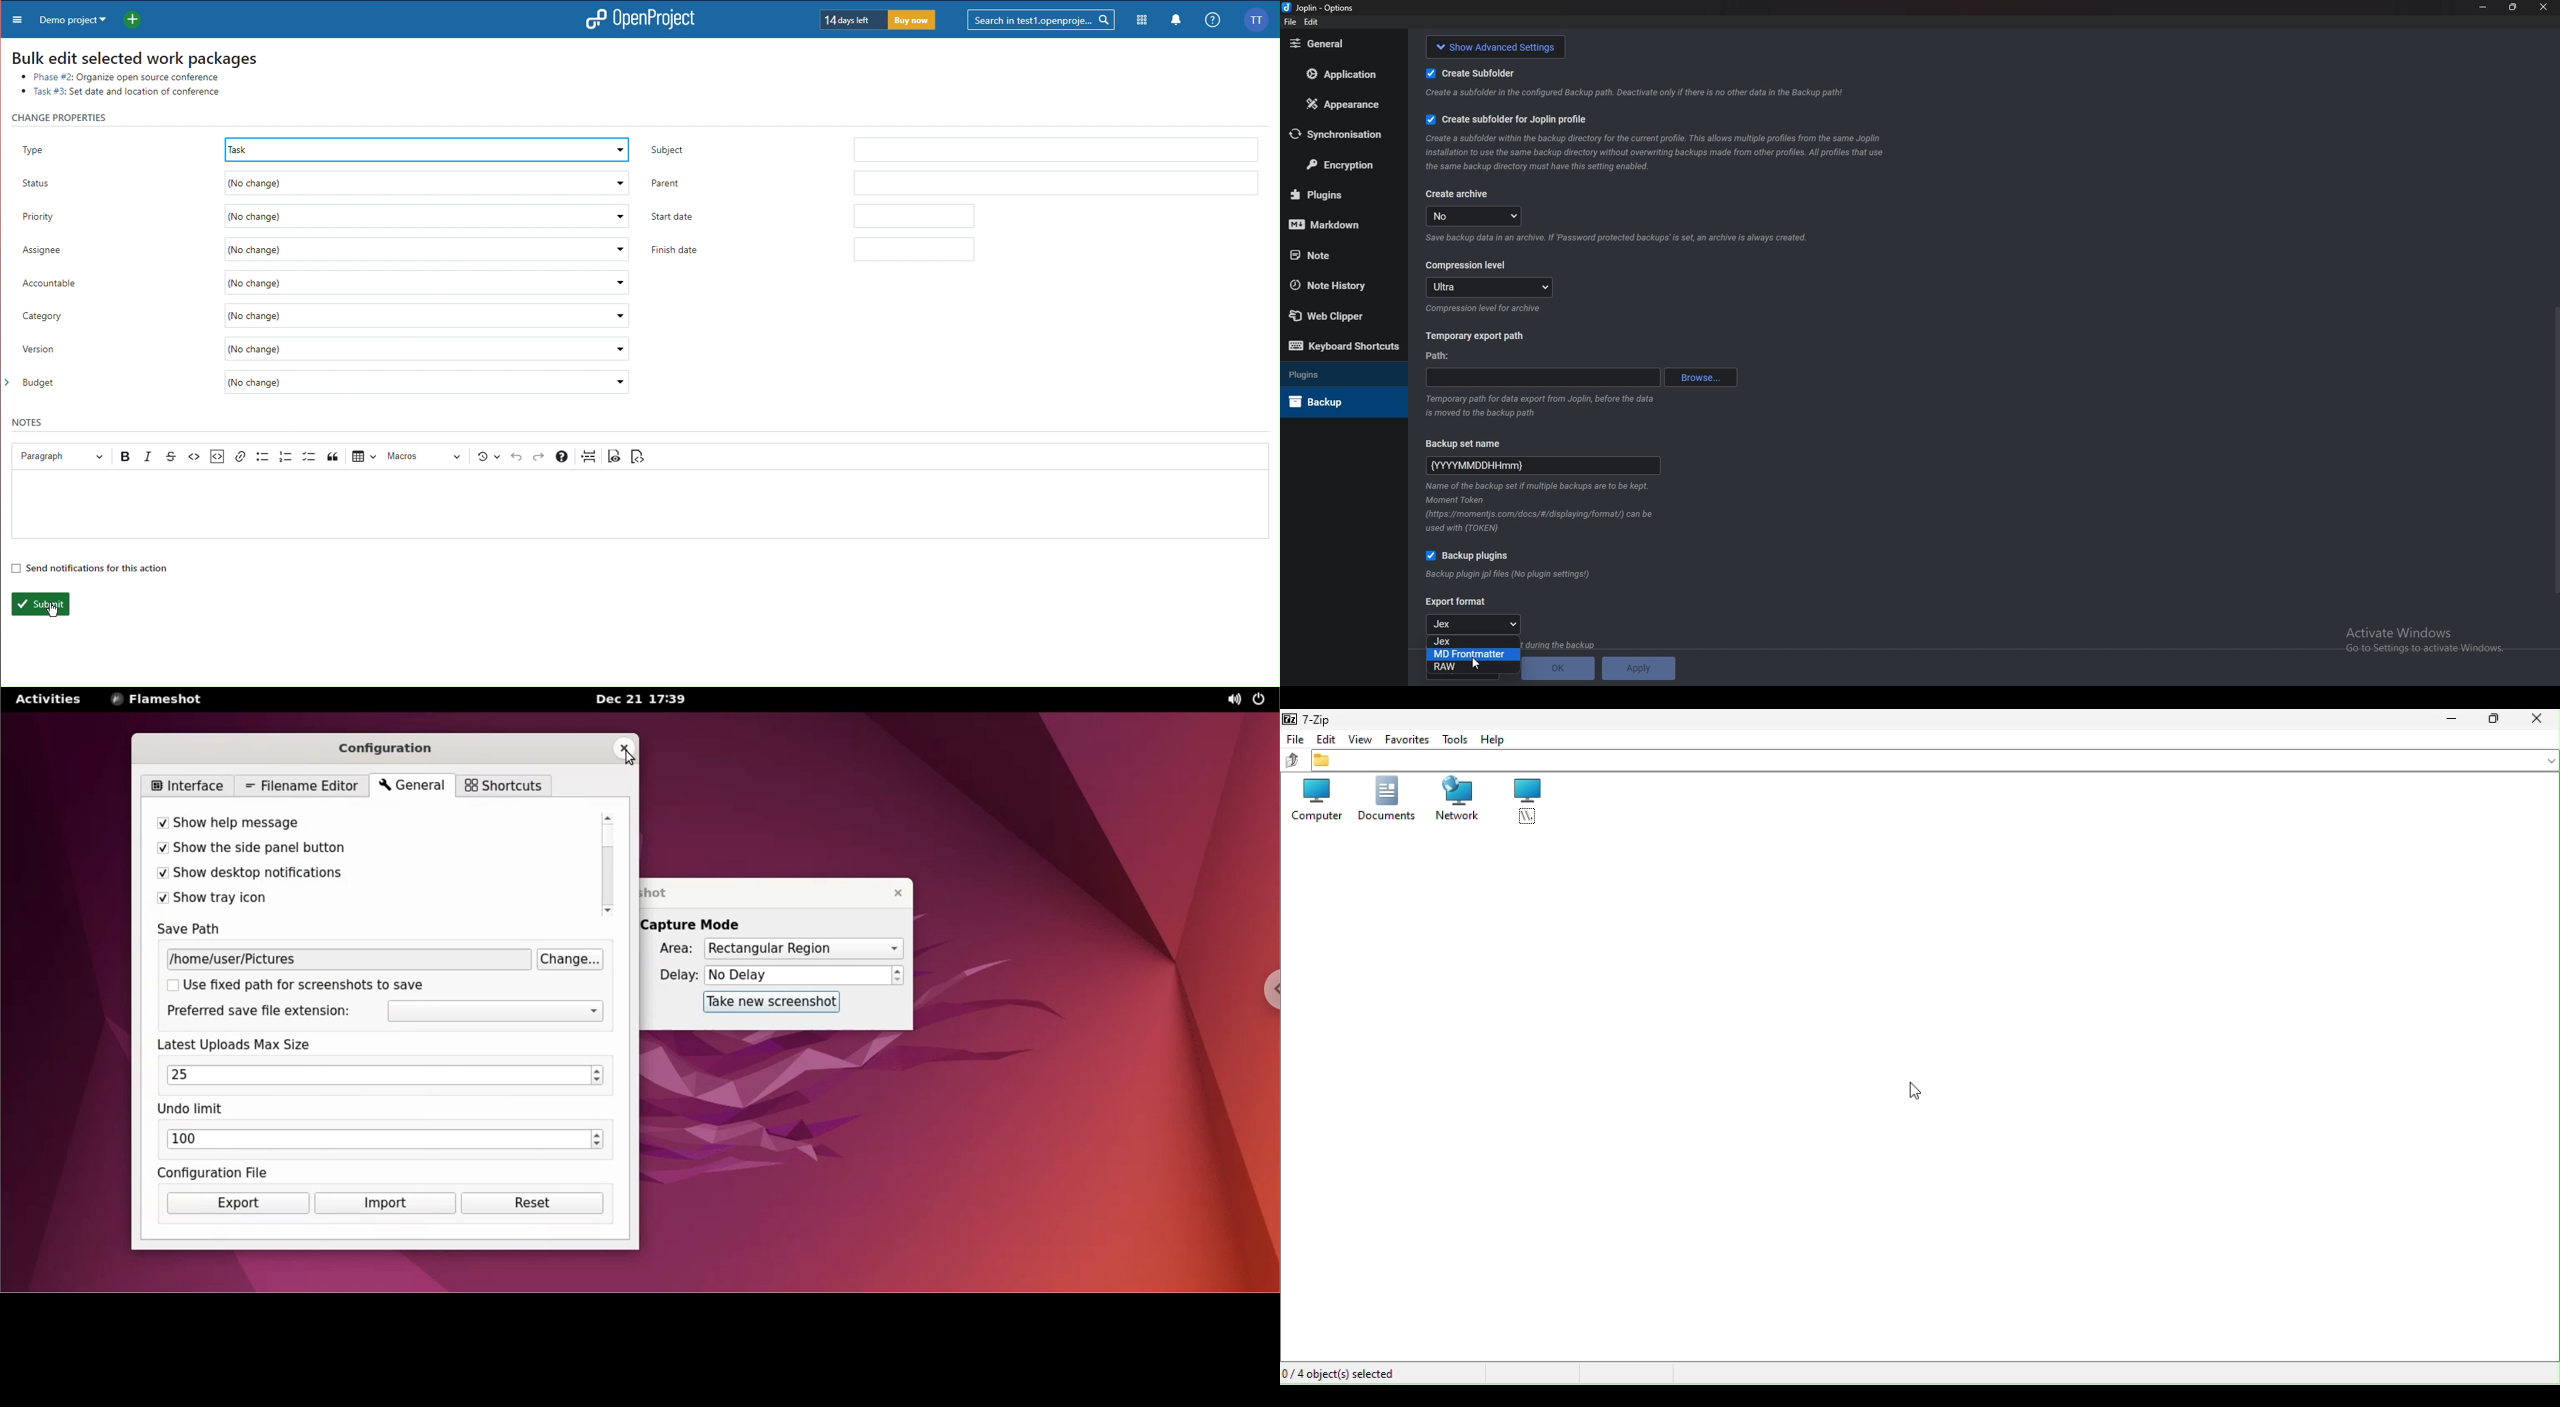 Image resolution: width=2576 pixels, height=1428 pixels. I want to click on Close, so click(2539, 718).